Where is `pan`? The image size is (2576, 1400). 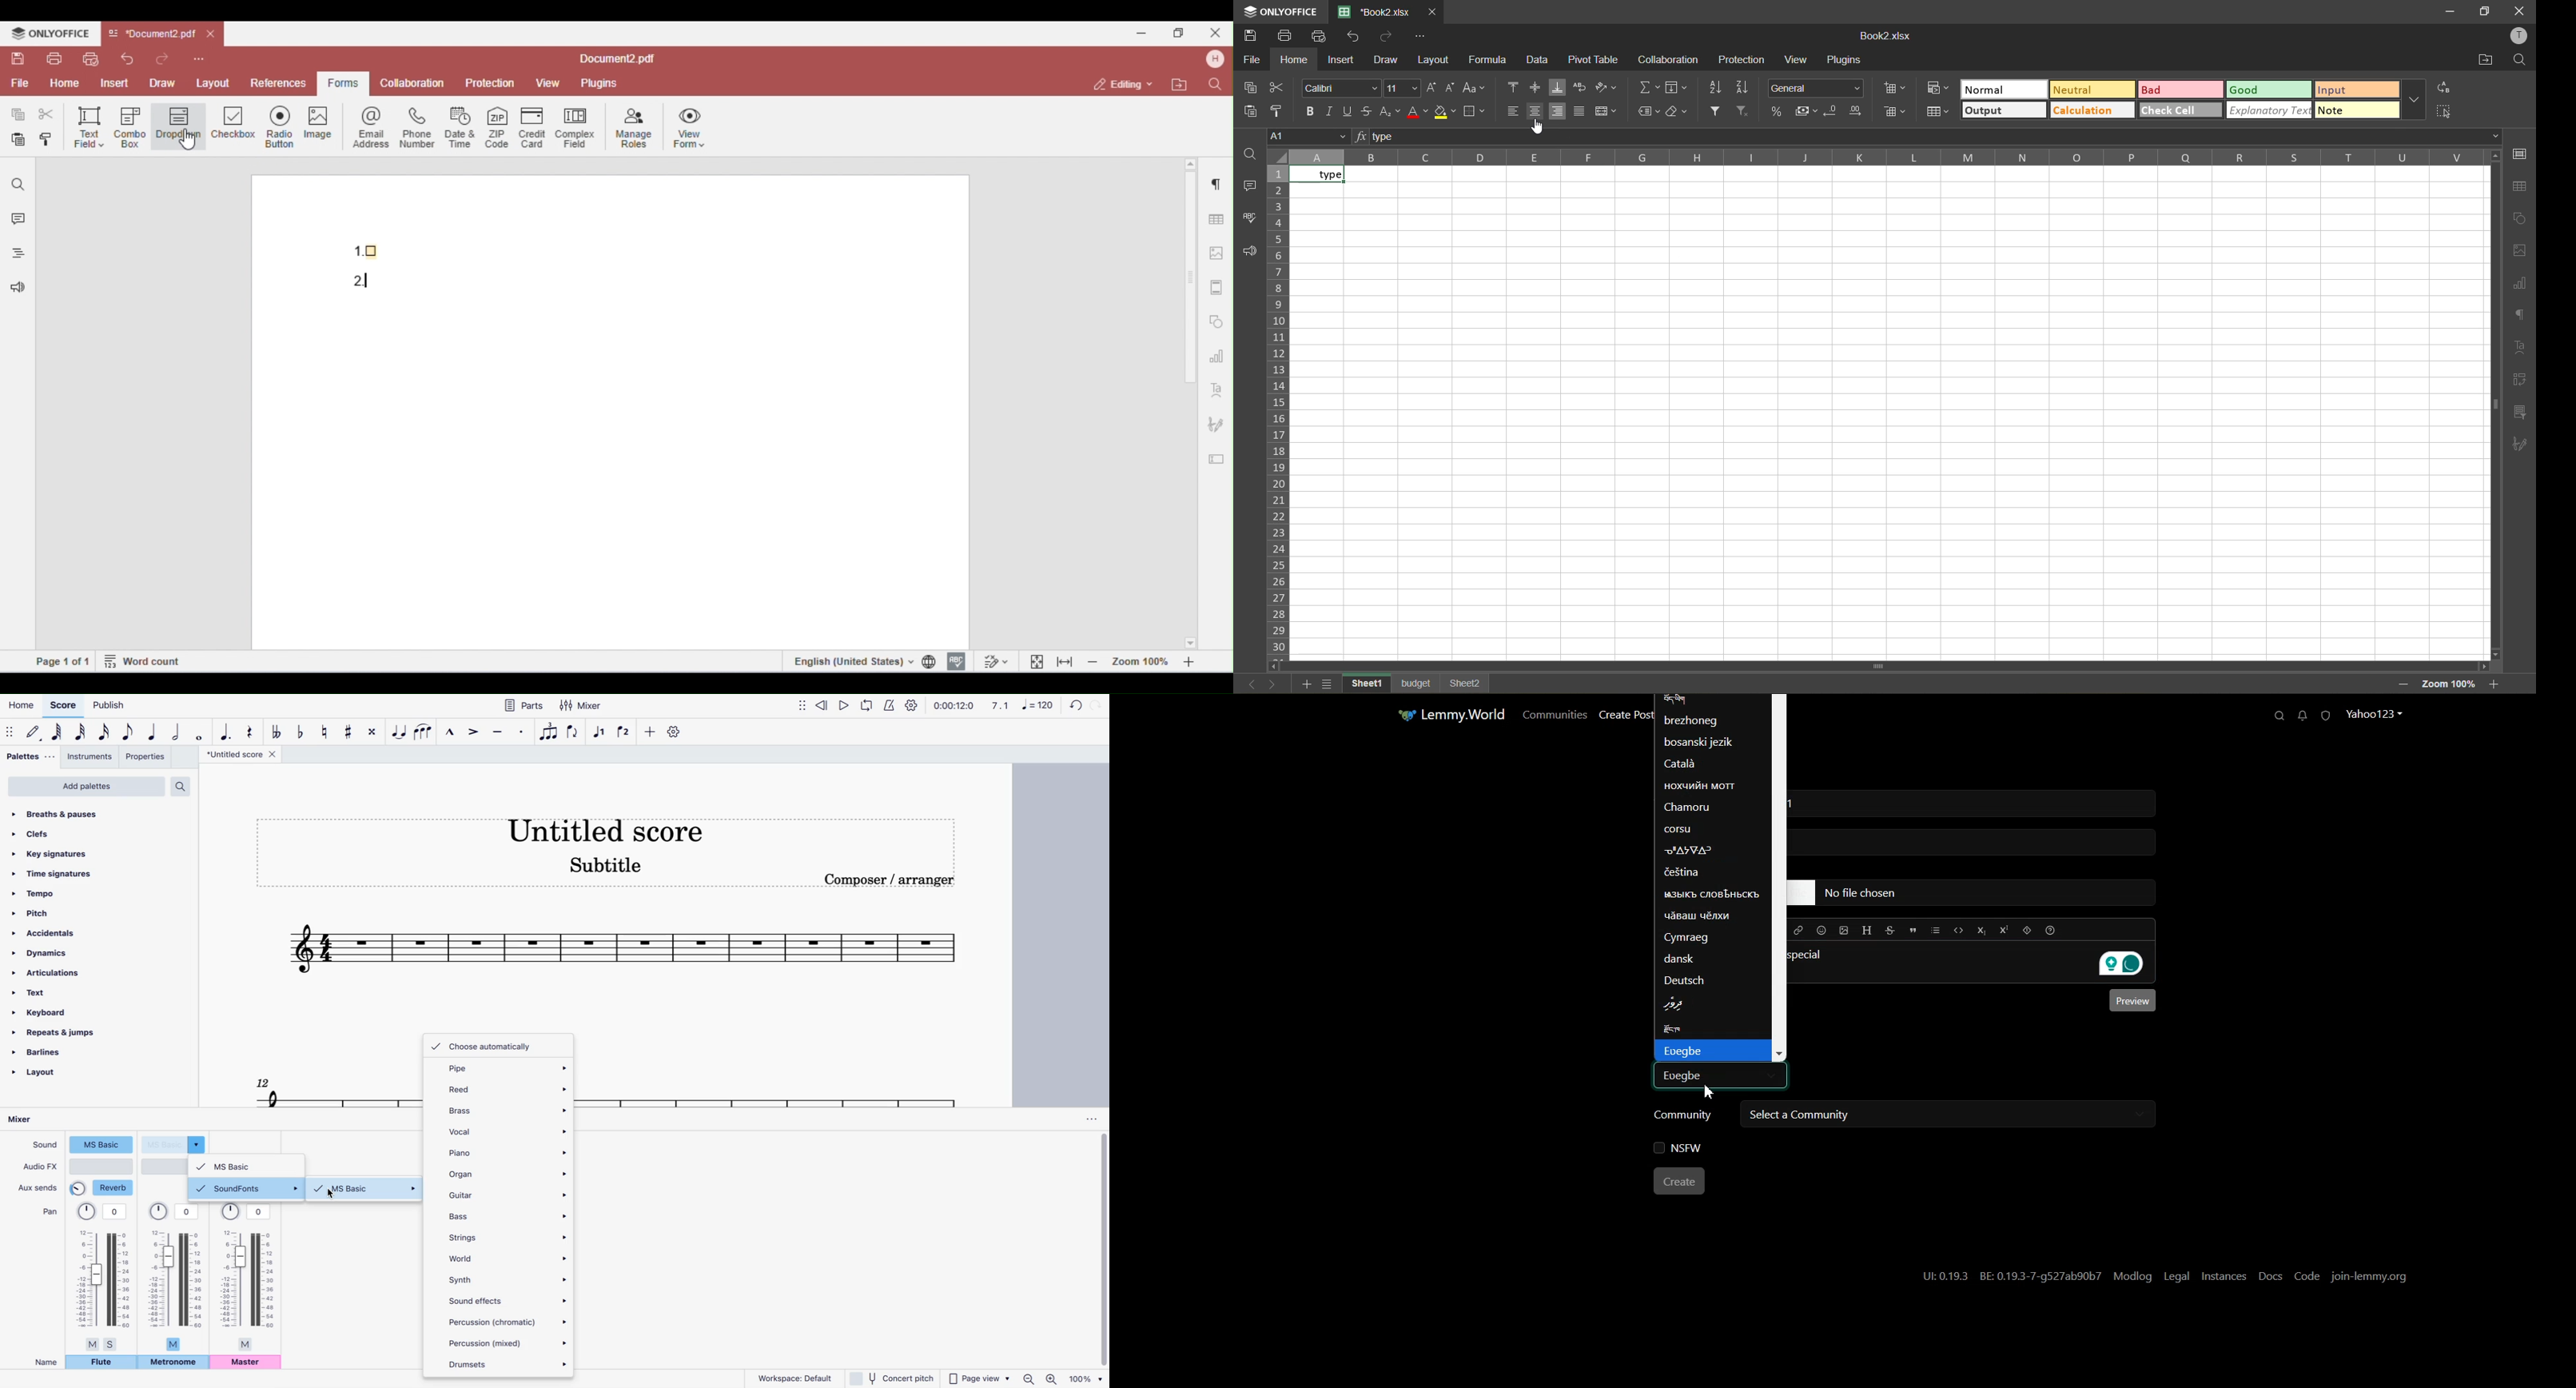 pan is located at coordinates (178, 1278).